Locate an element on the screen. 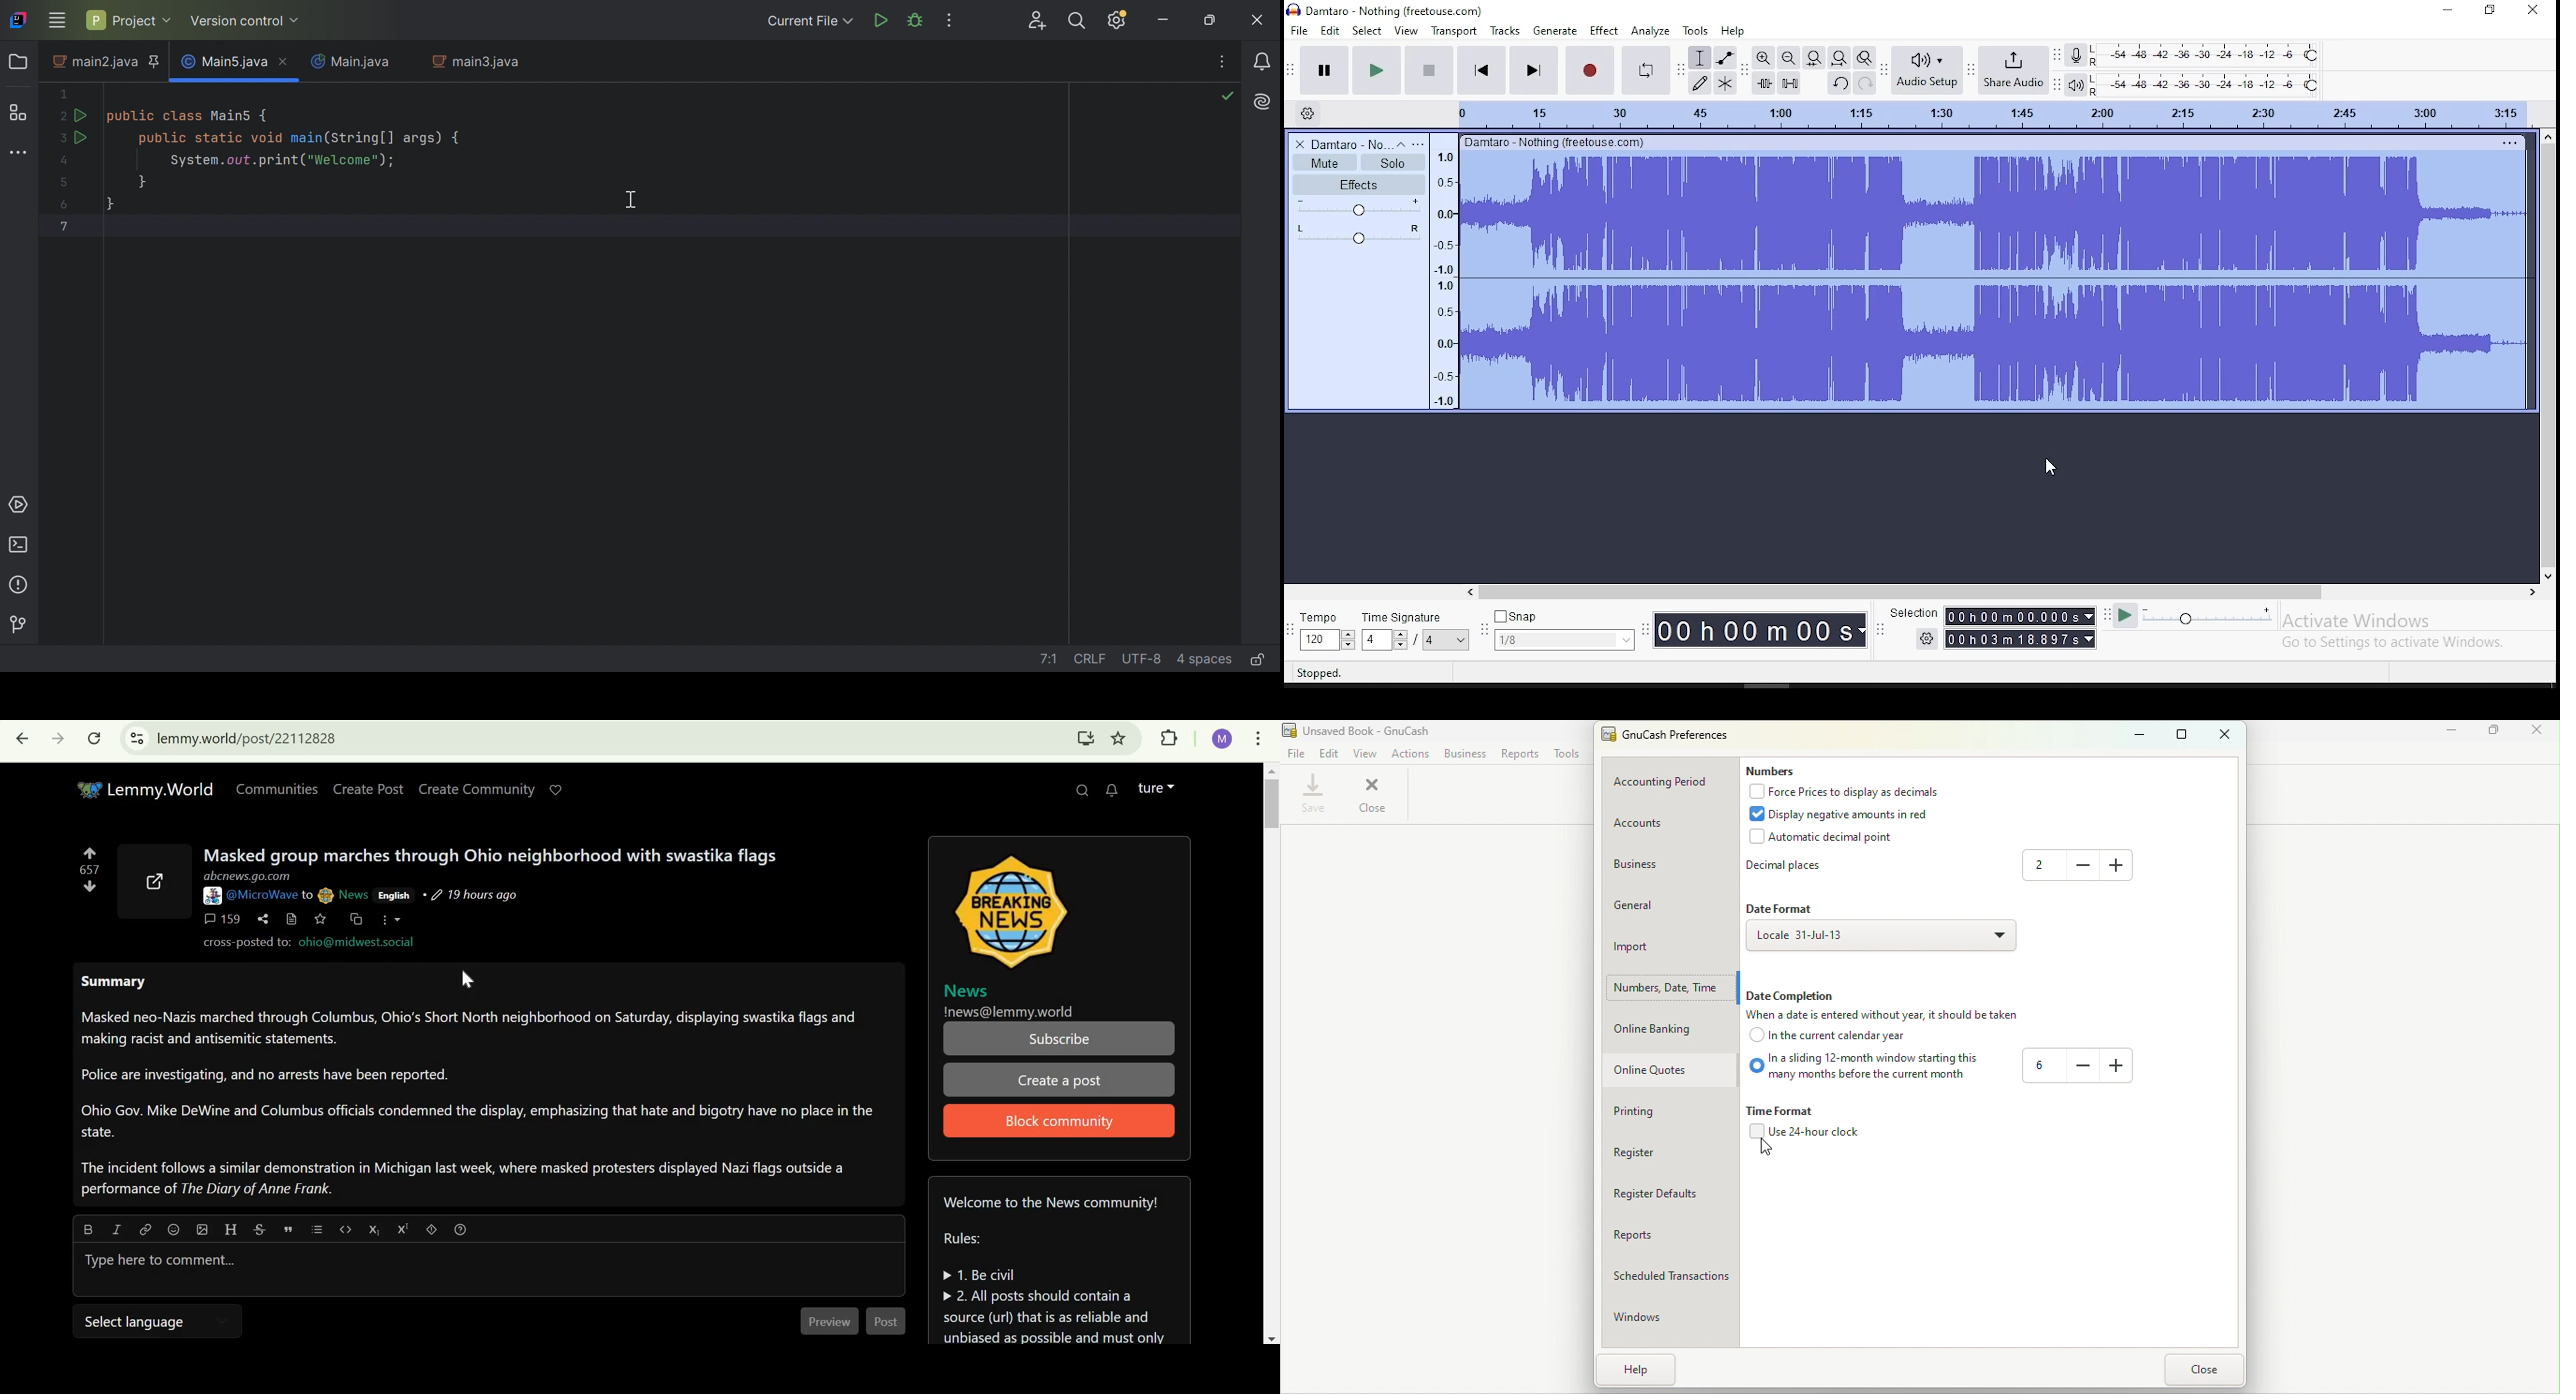  view site information is located at coordinates (137, 738).